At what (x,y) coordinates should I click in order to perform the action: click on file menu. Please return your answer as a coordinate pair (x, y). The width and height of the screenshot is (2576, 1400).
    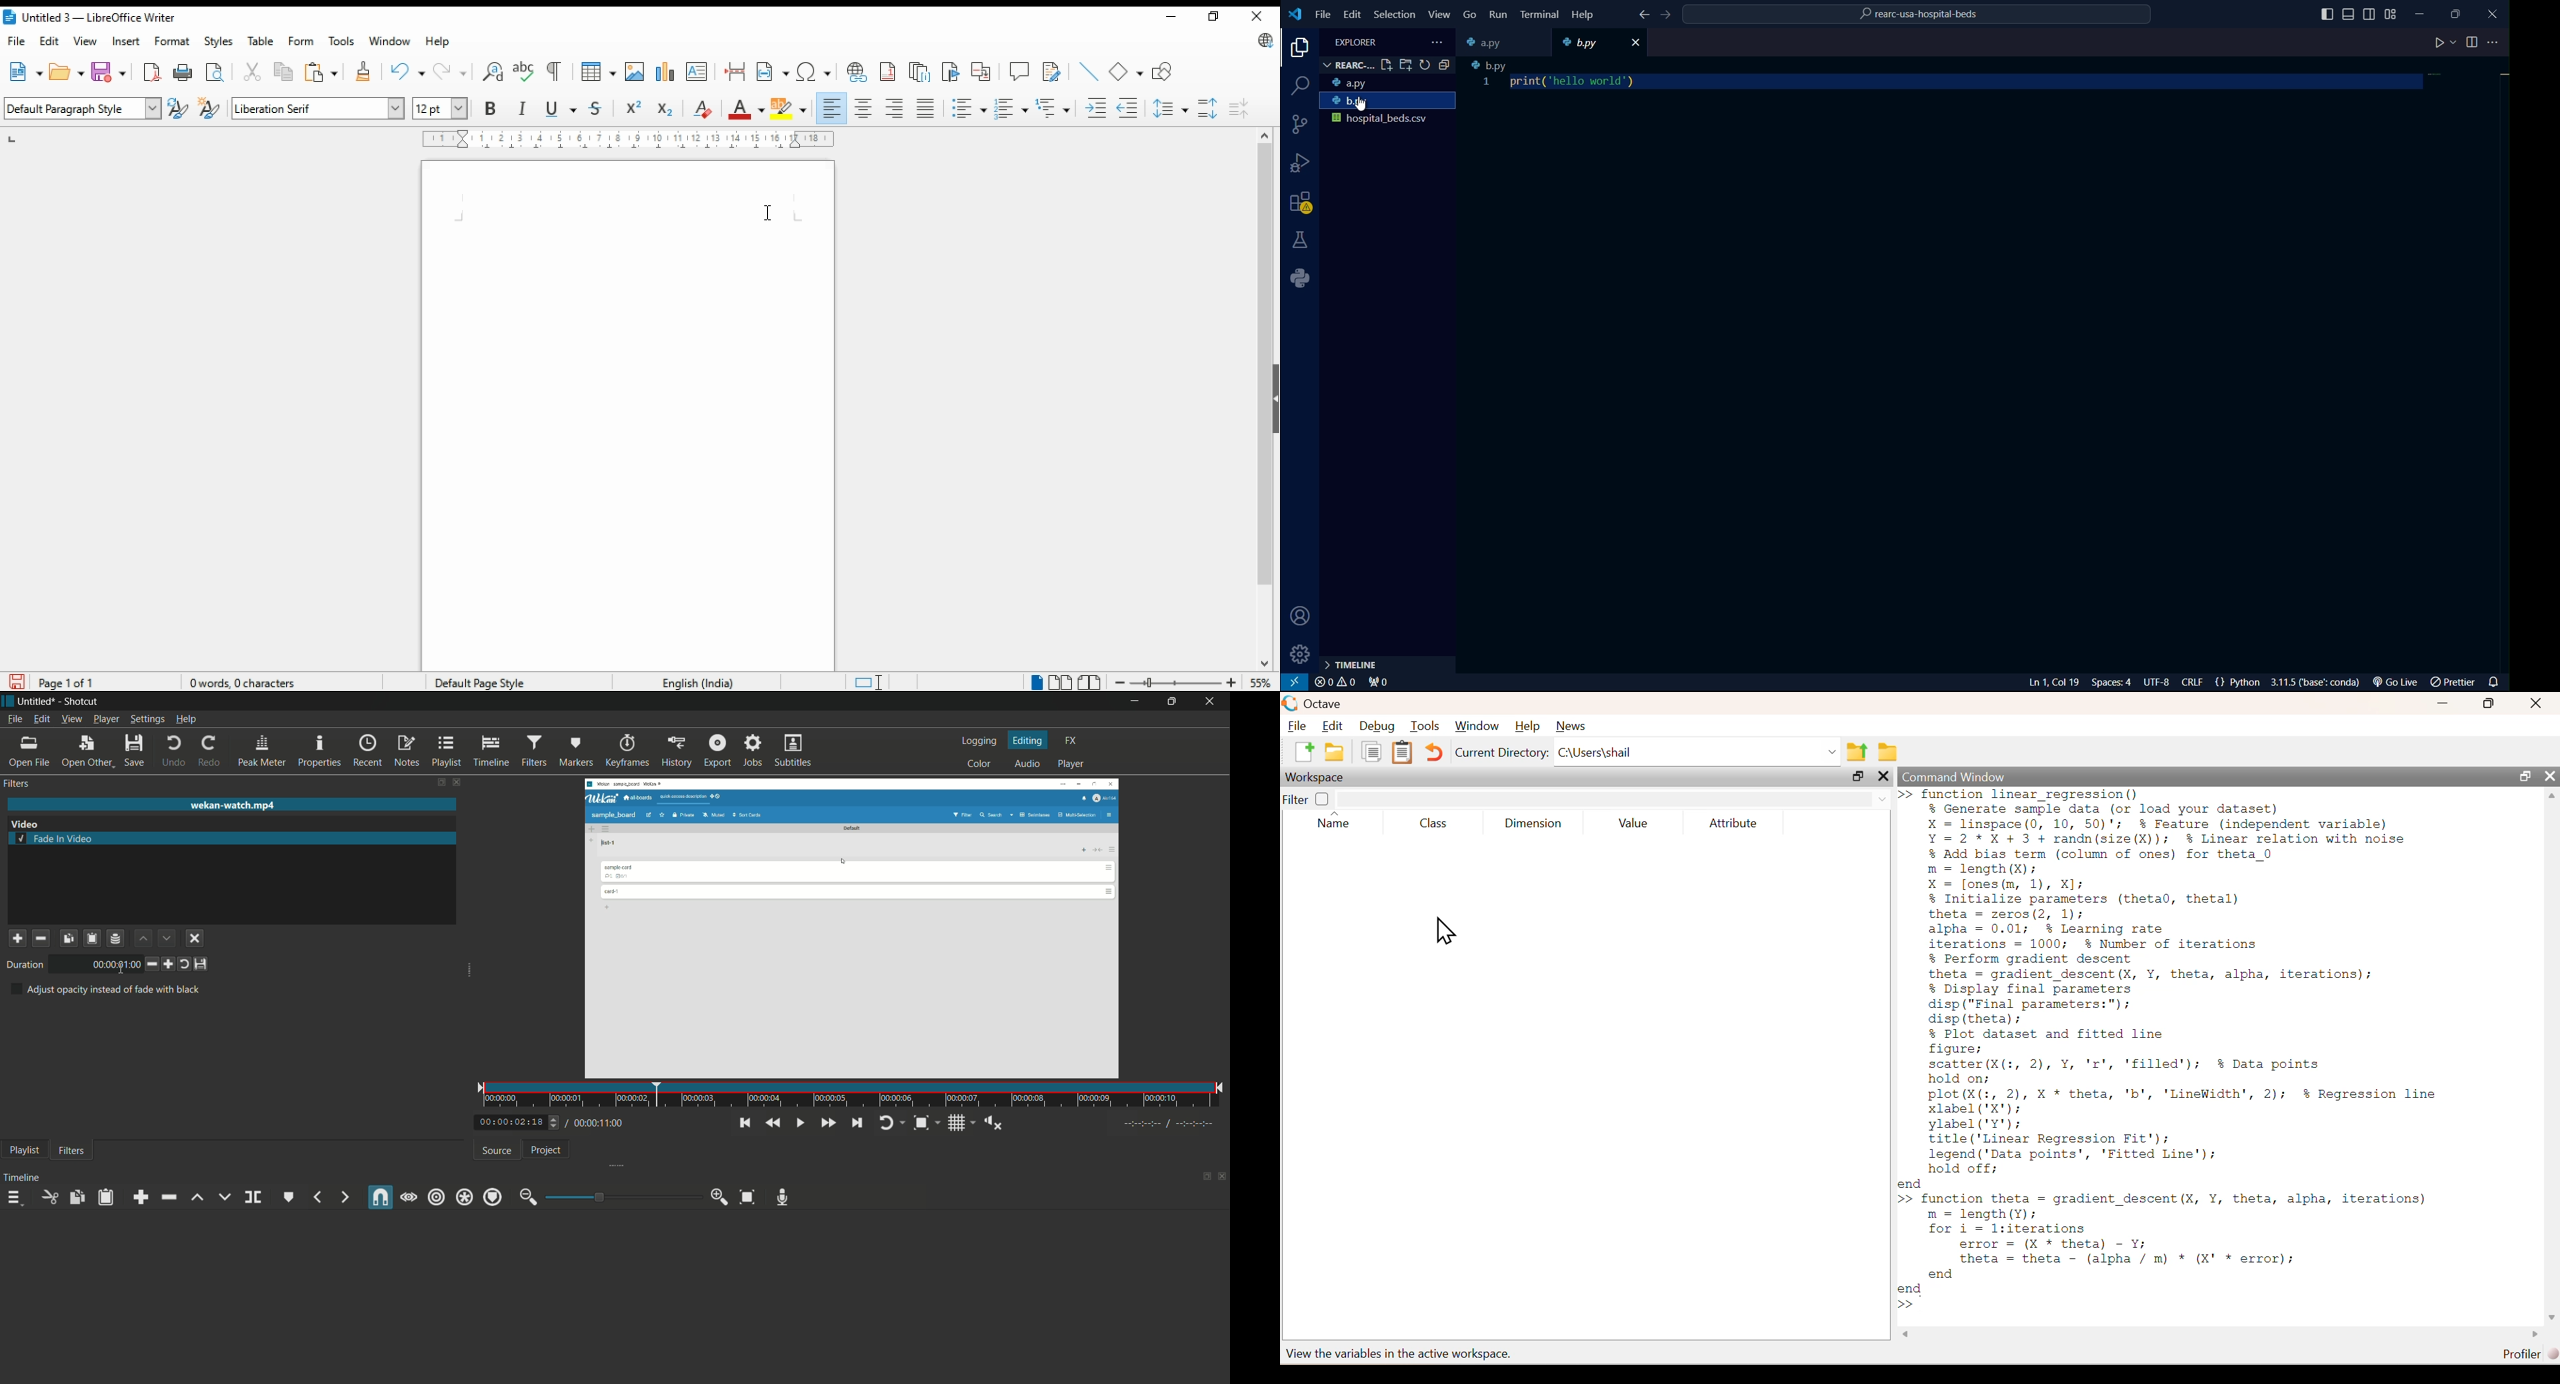
    Looking at the image, I should click on (13, 720).